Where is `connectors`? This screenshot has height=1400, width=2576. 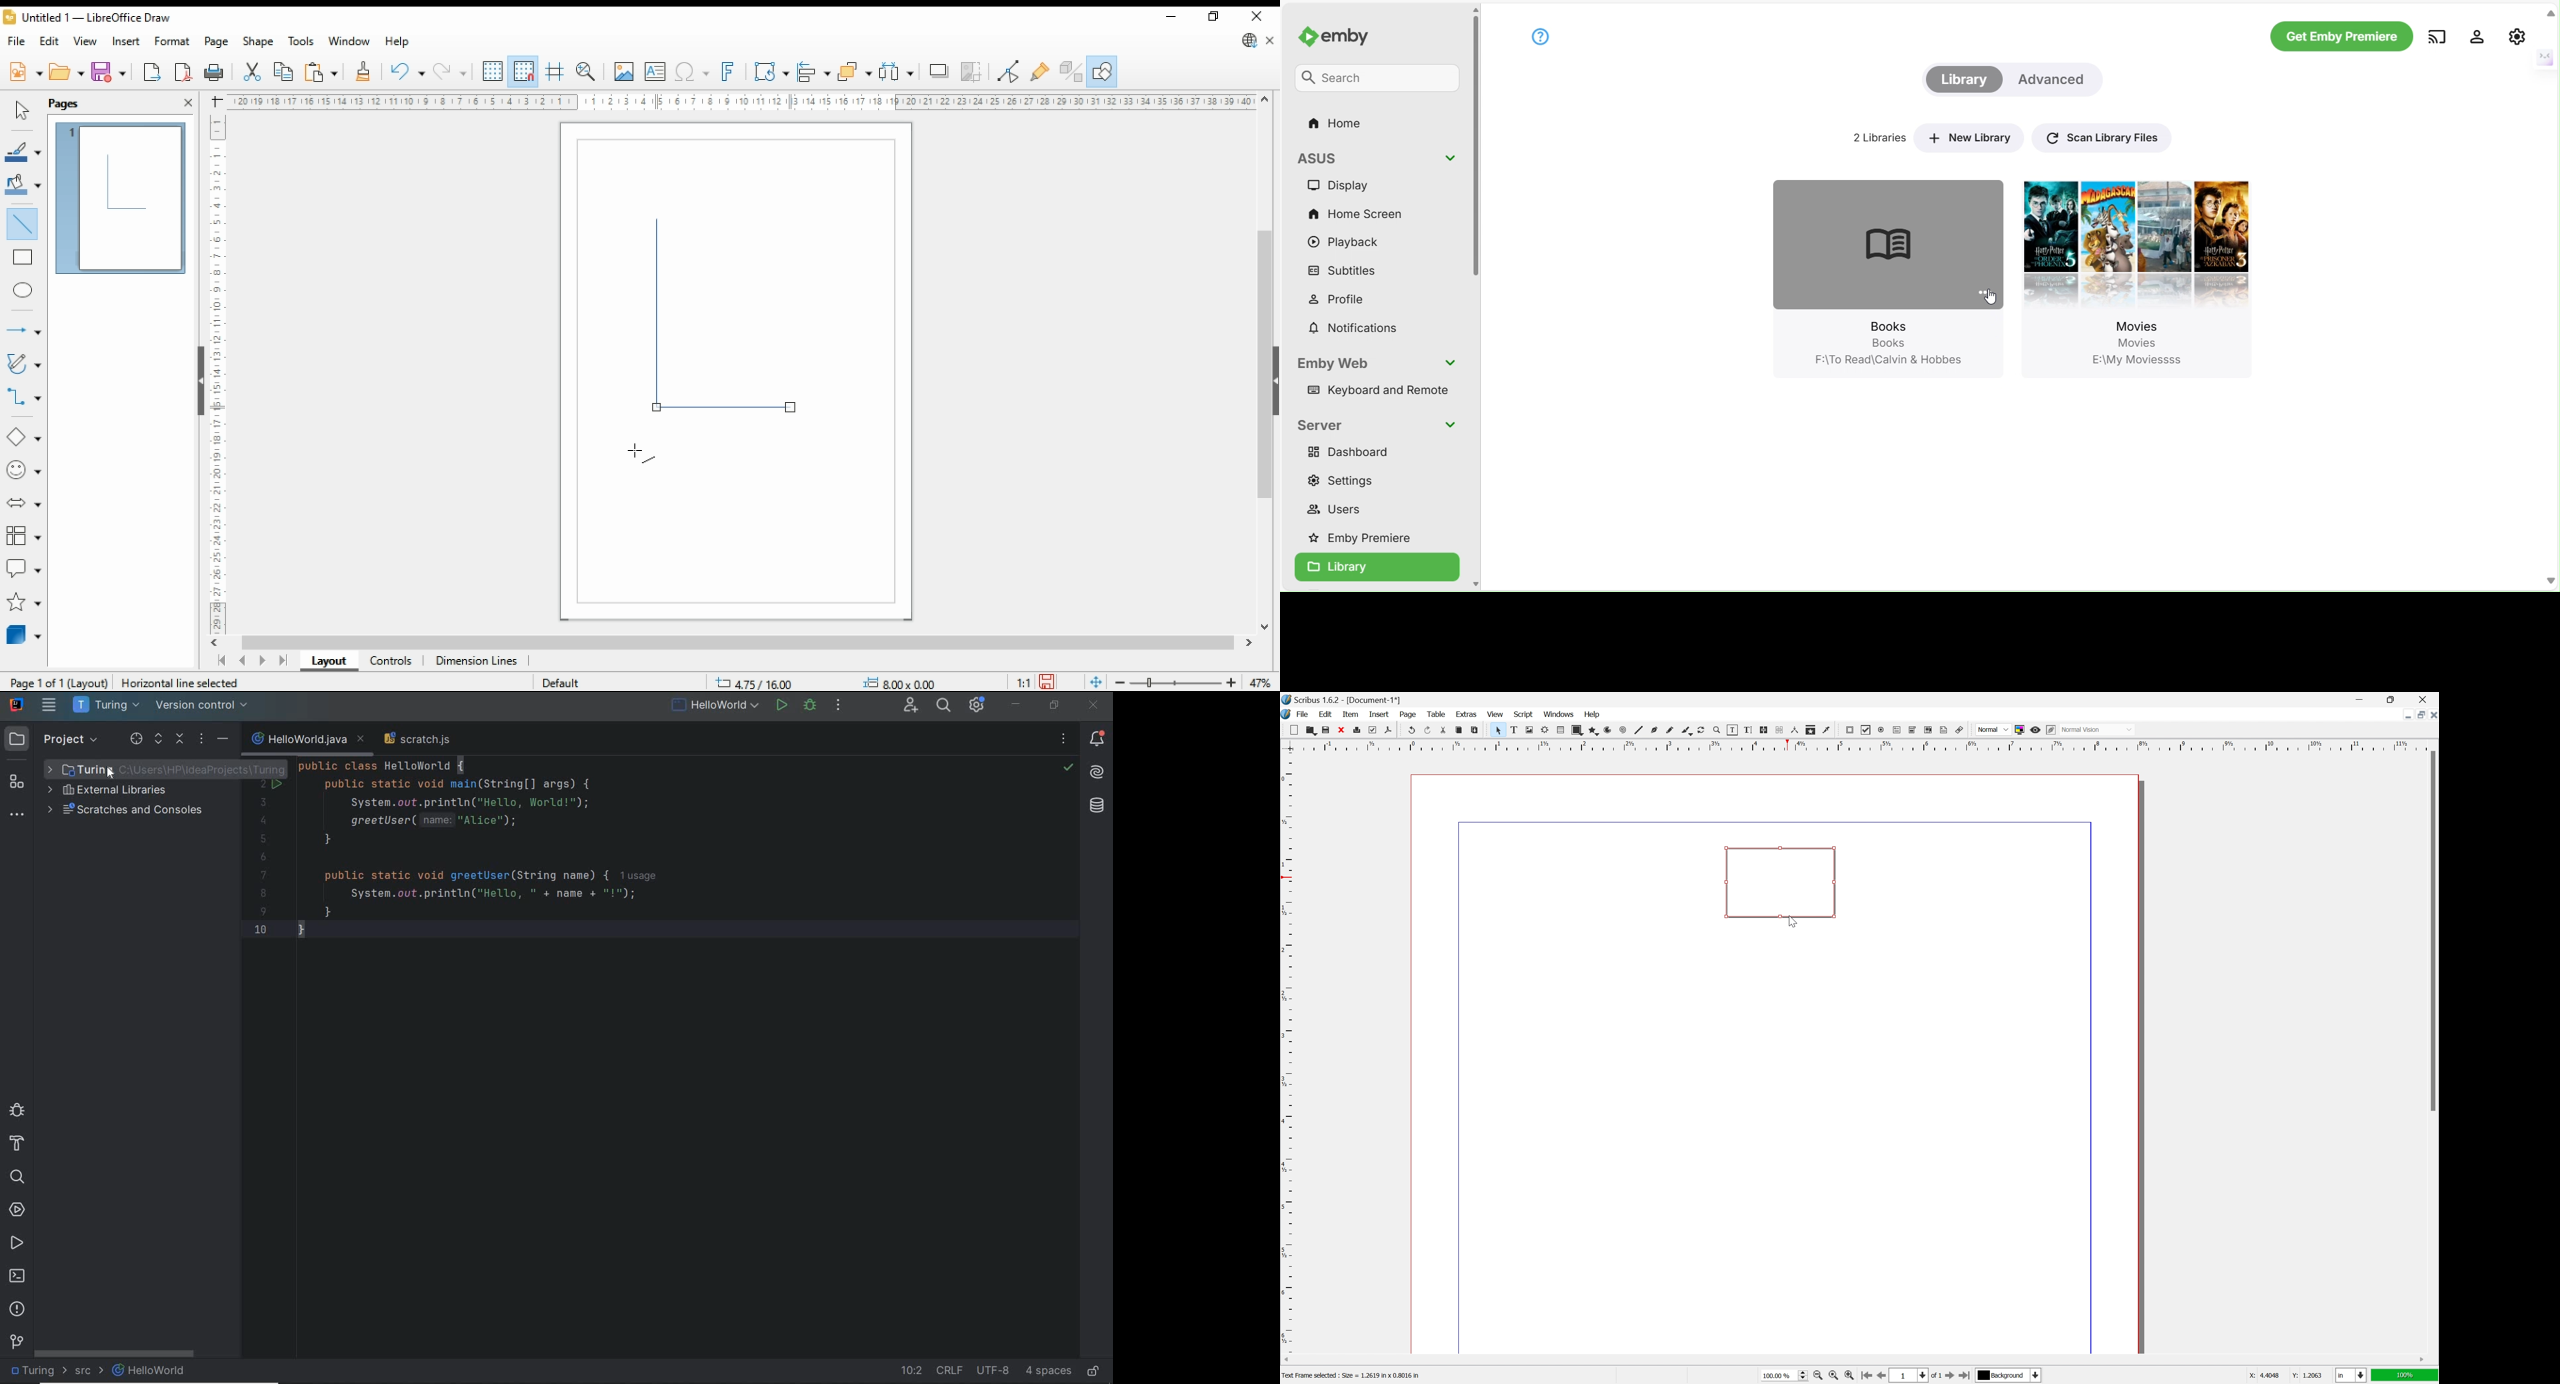 connectors is located at coordinates (24, 397).